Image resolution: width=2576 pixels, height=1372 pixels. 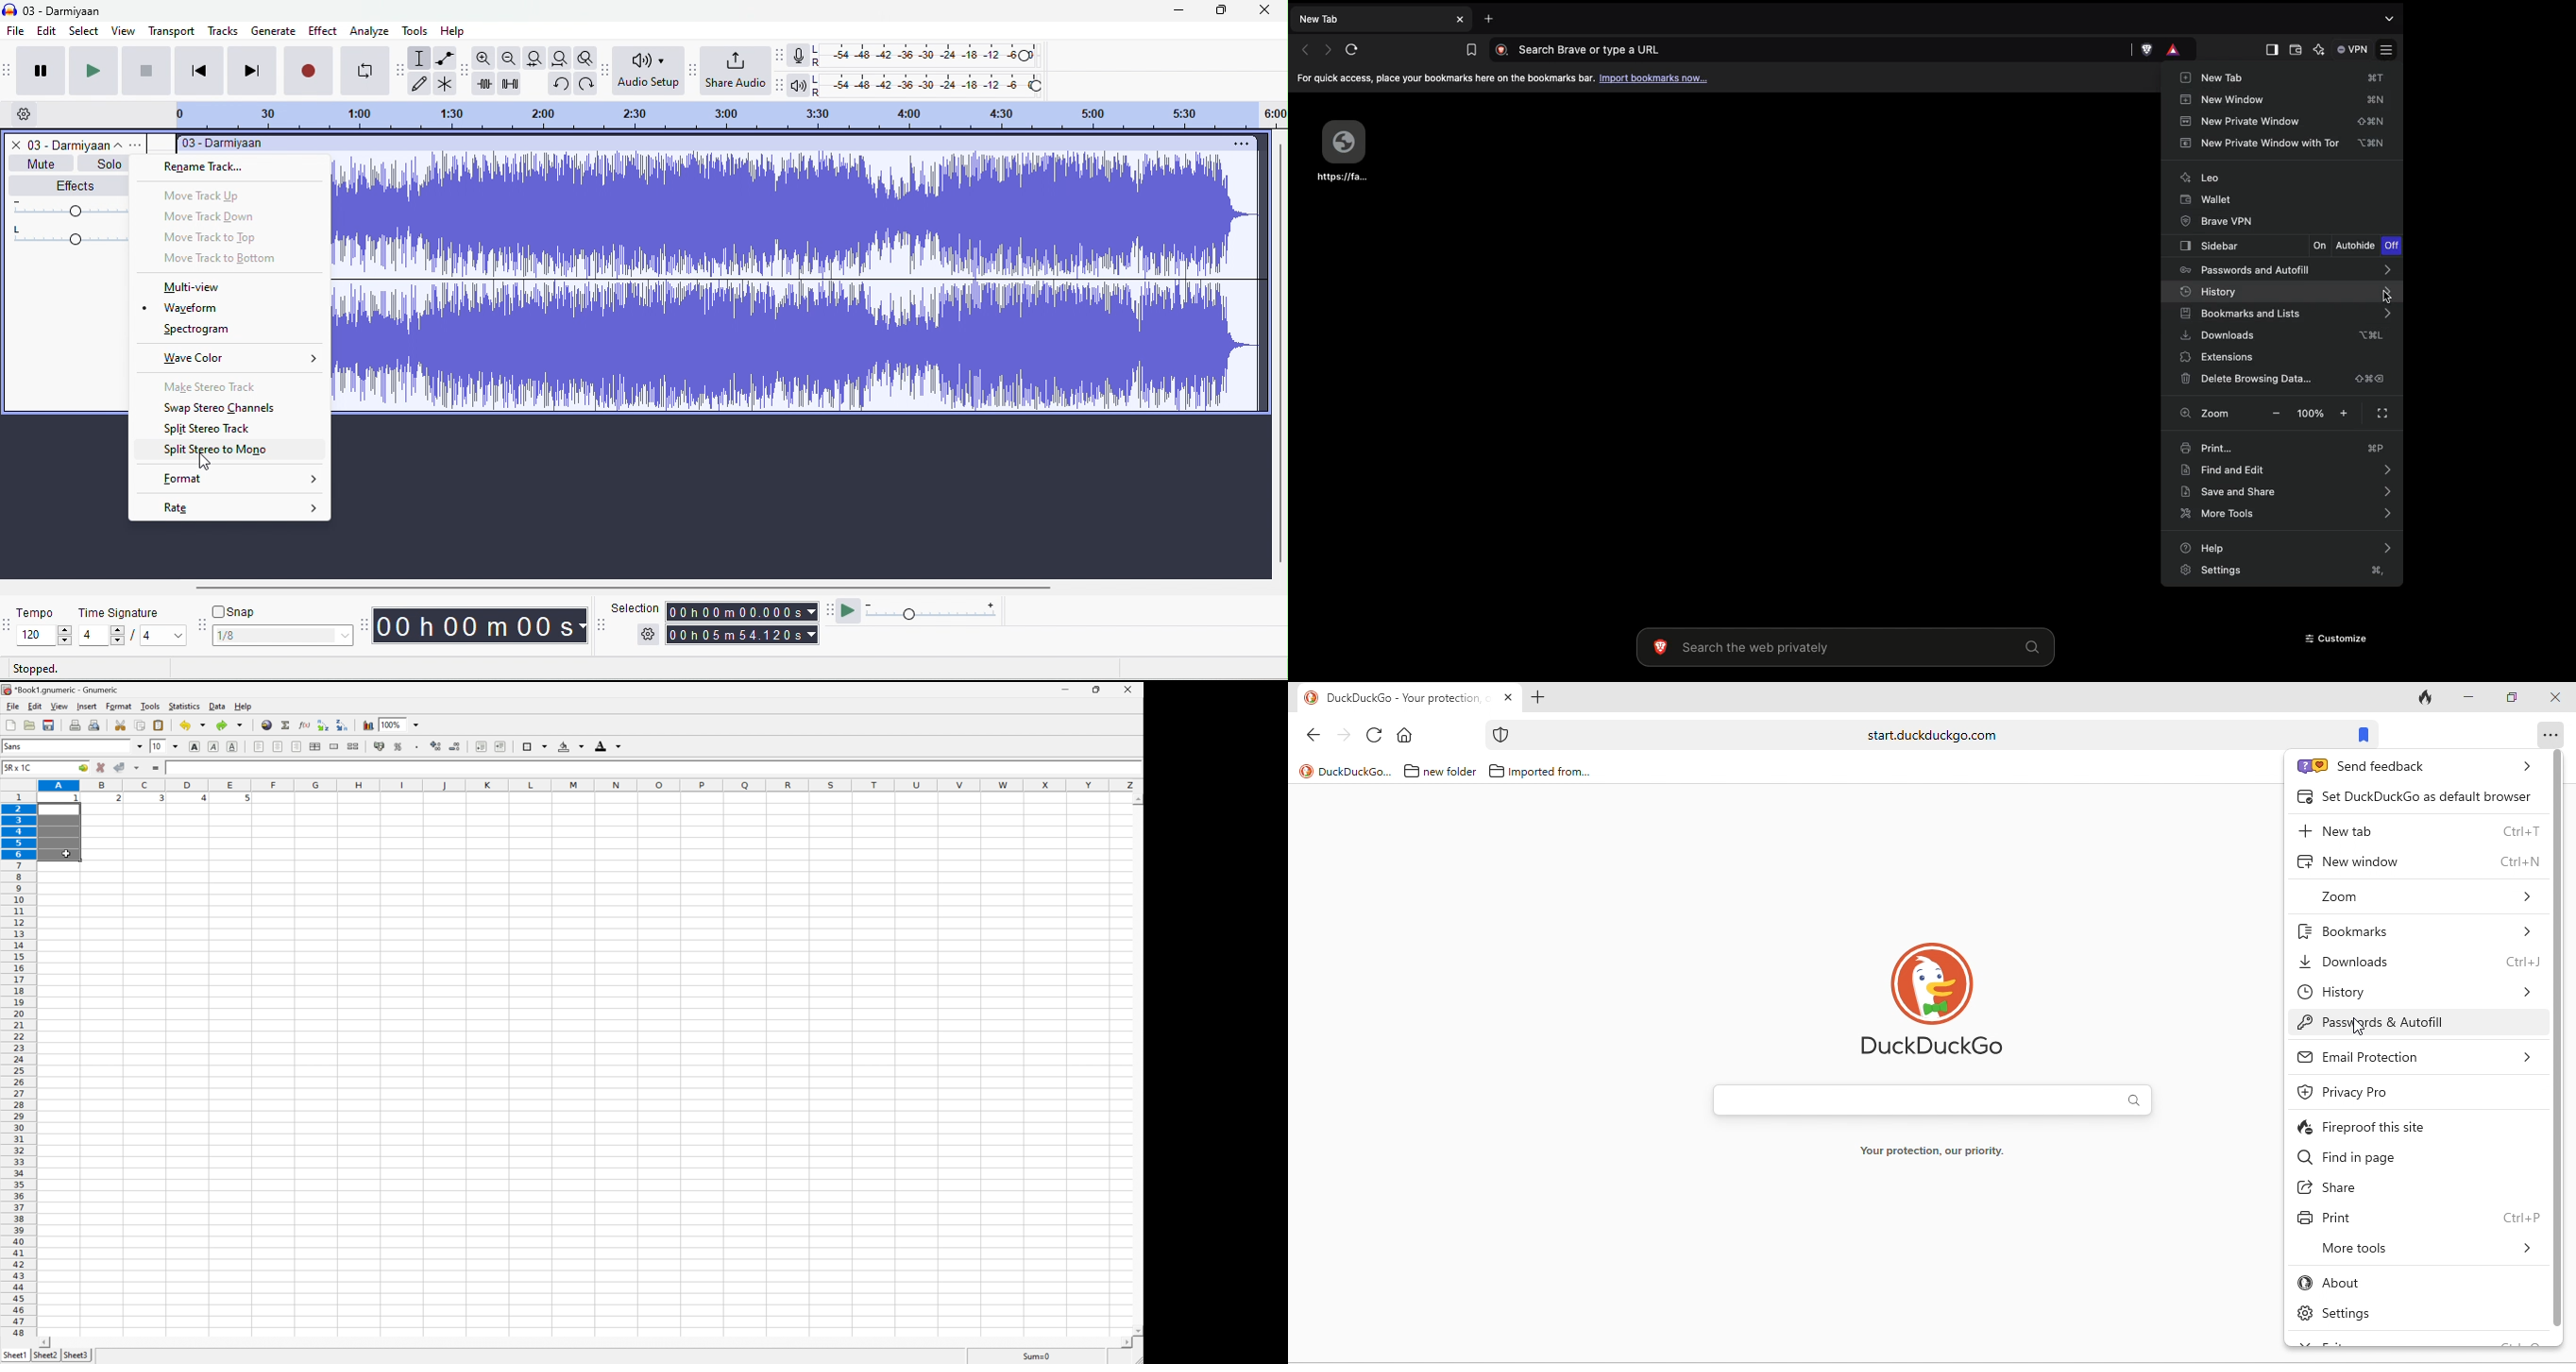 I want to click on tempo, so click(x=36, y=613).